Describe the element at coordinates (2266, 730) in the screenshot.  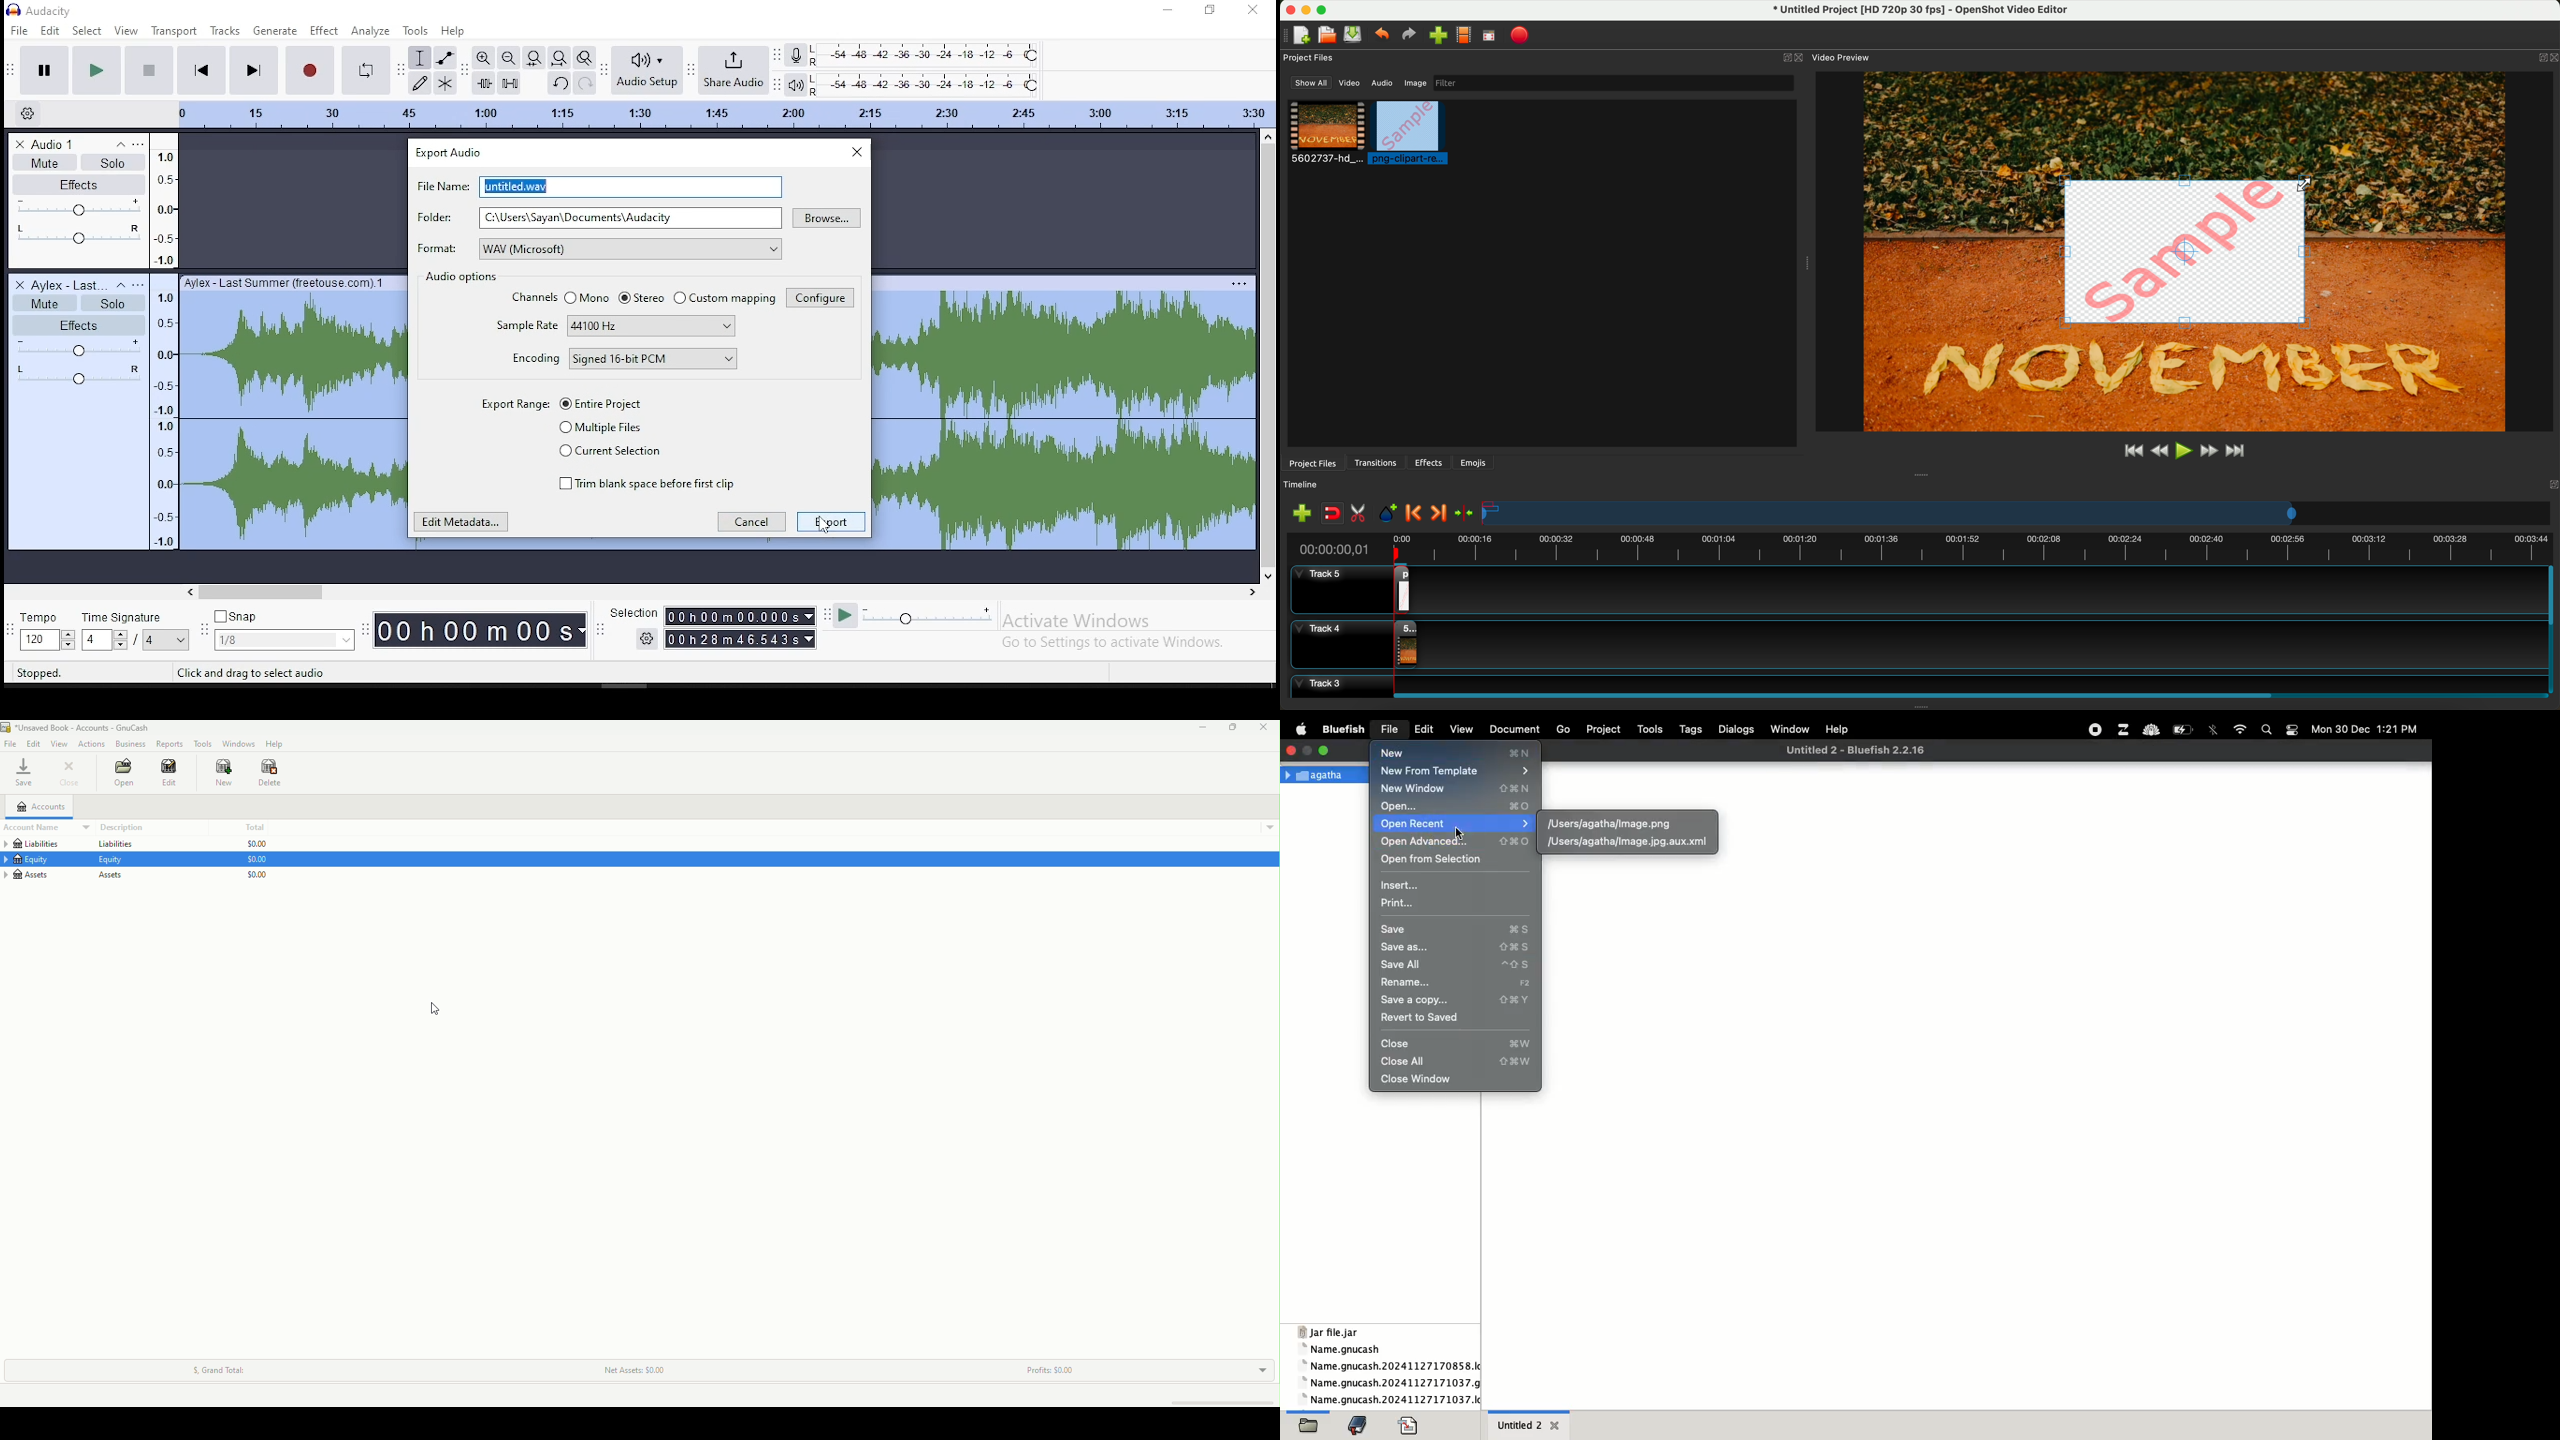
I see `search` at that location.